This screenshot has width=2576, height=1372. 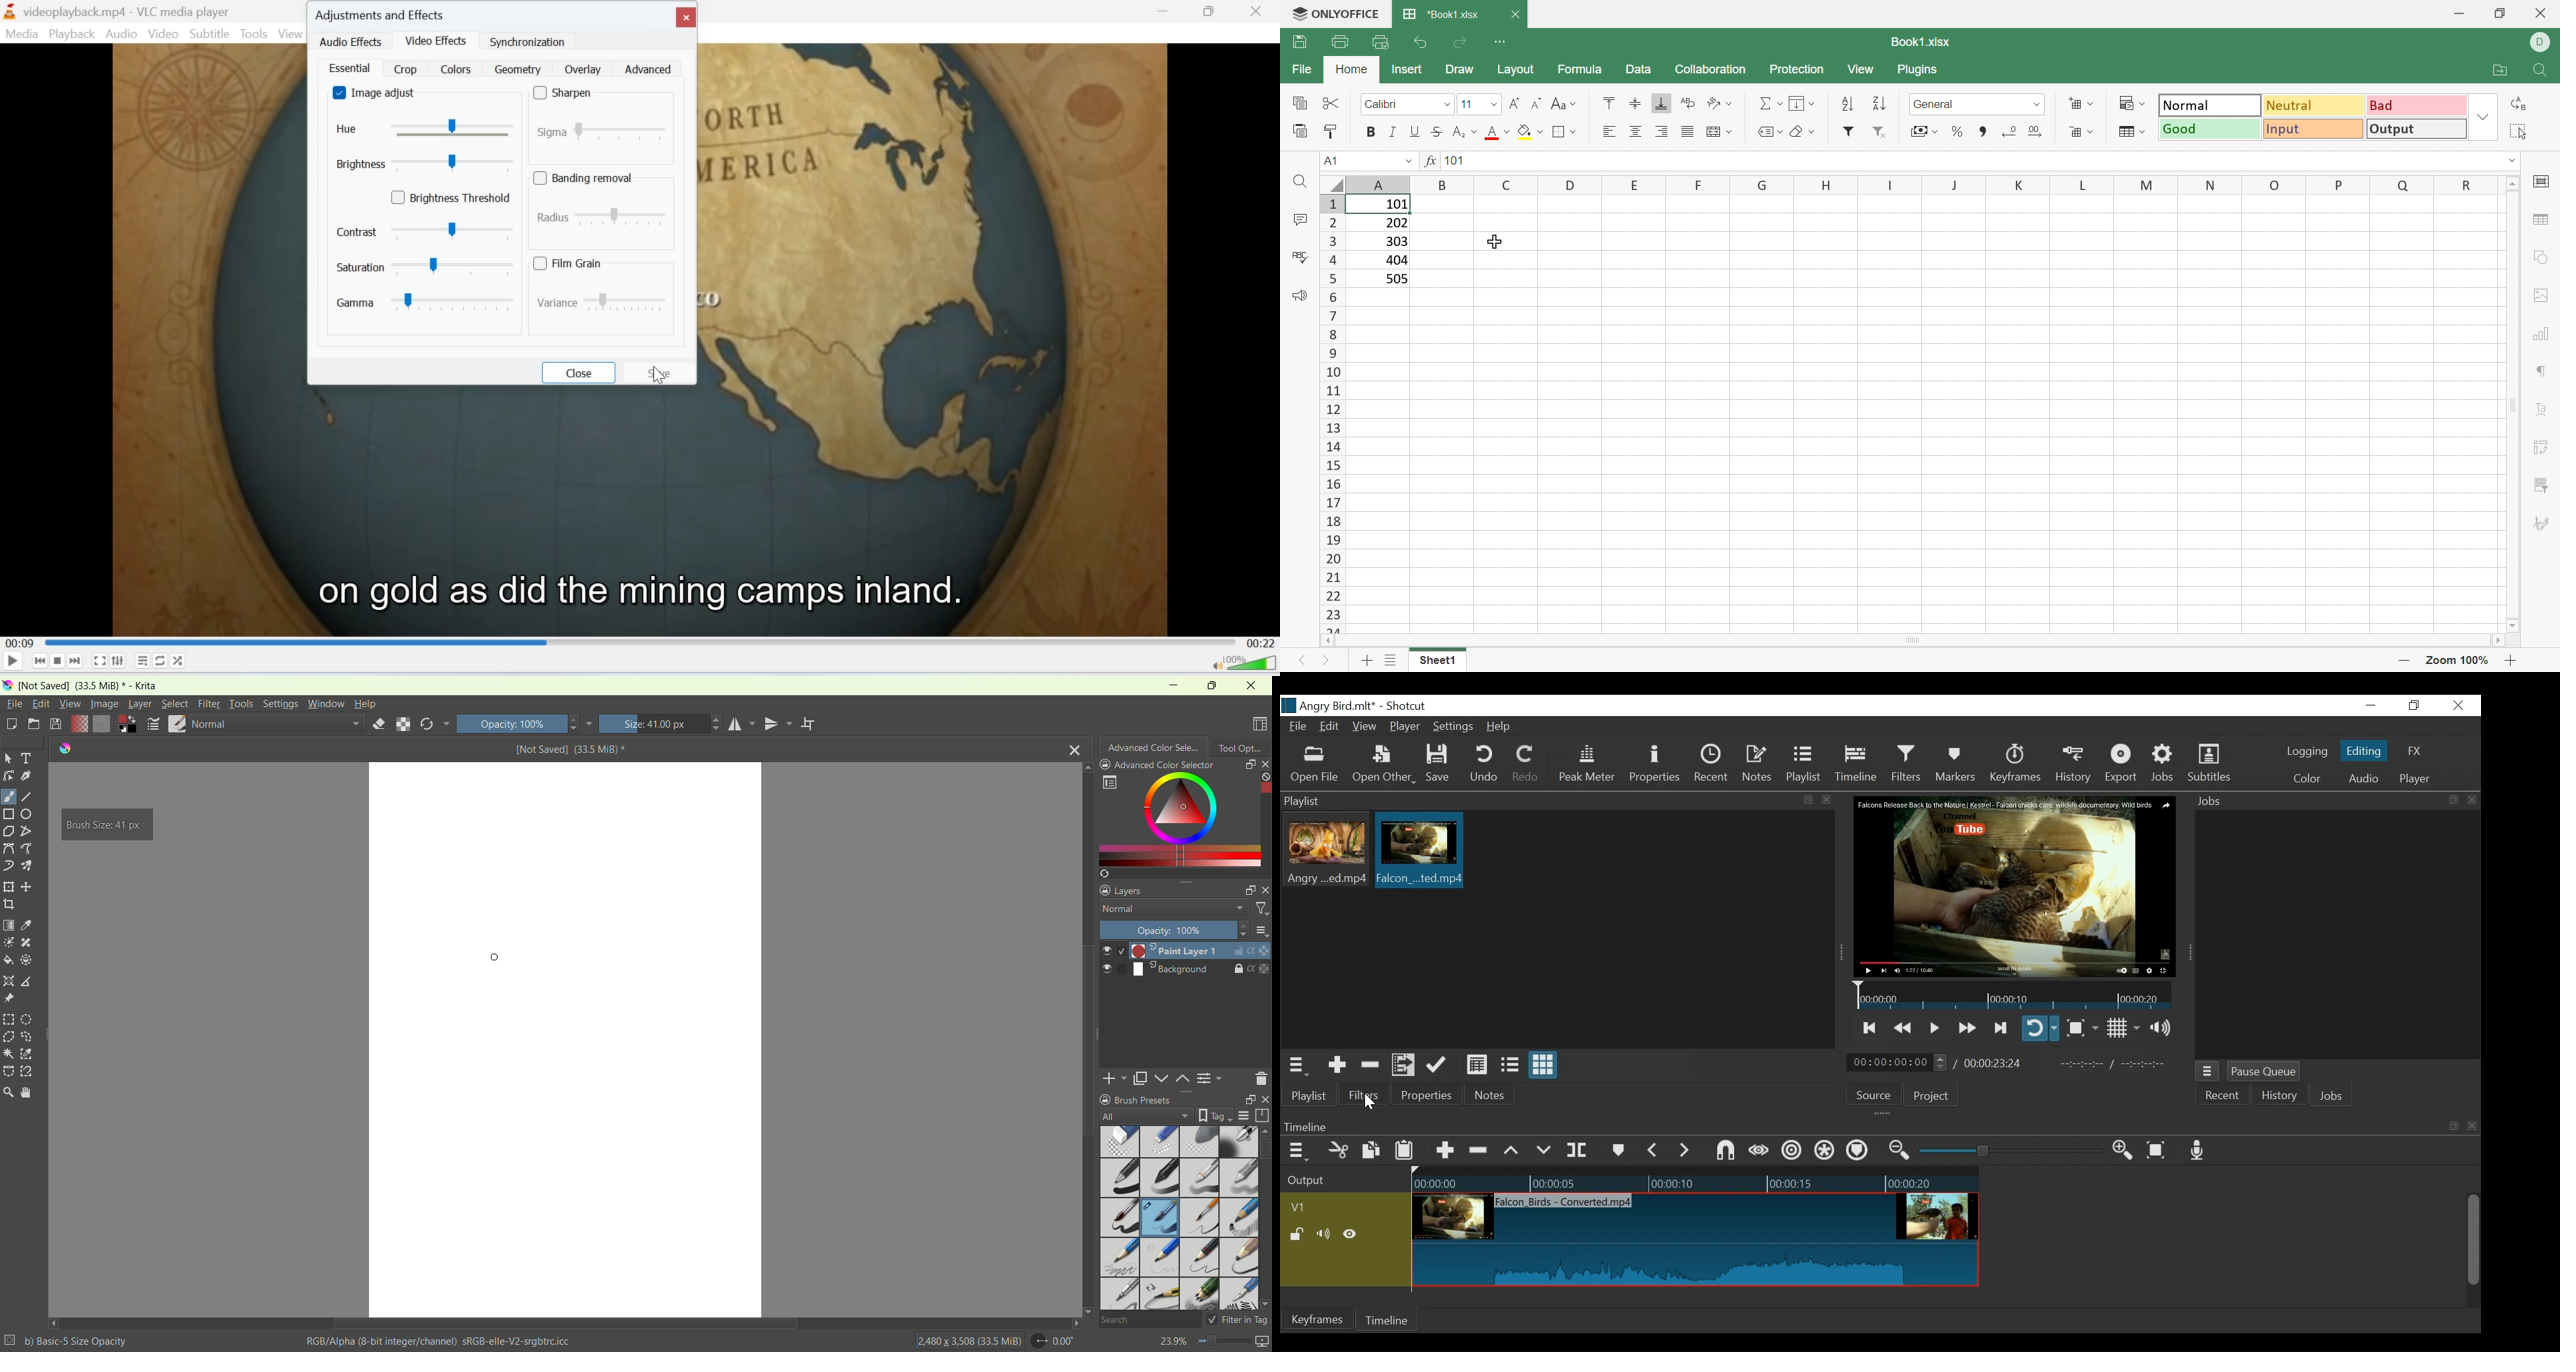 I want to click on reload, so click(x=435, y=724).